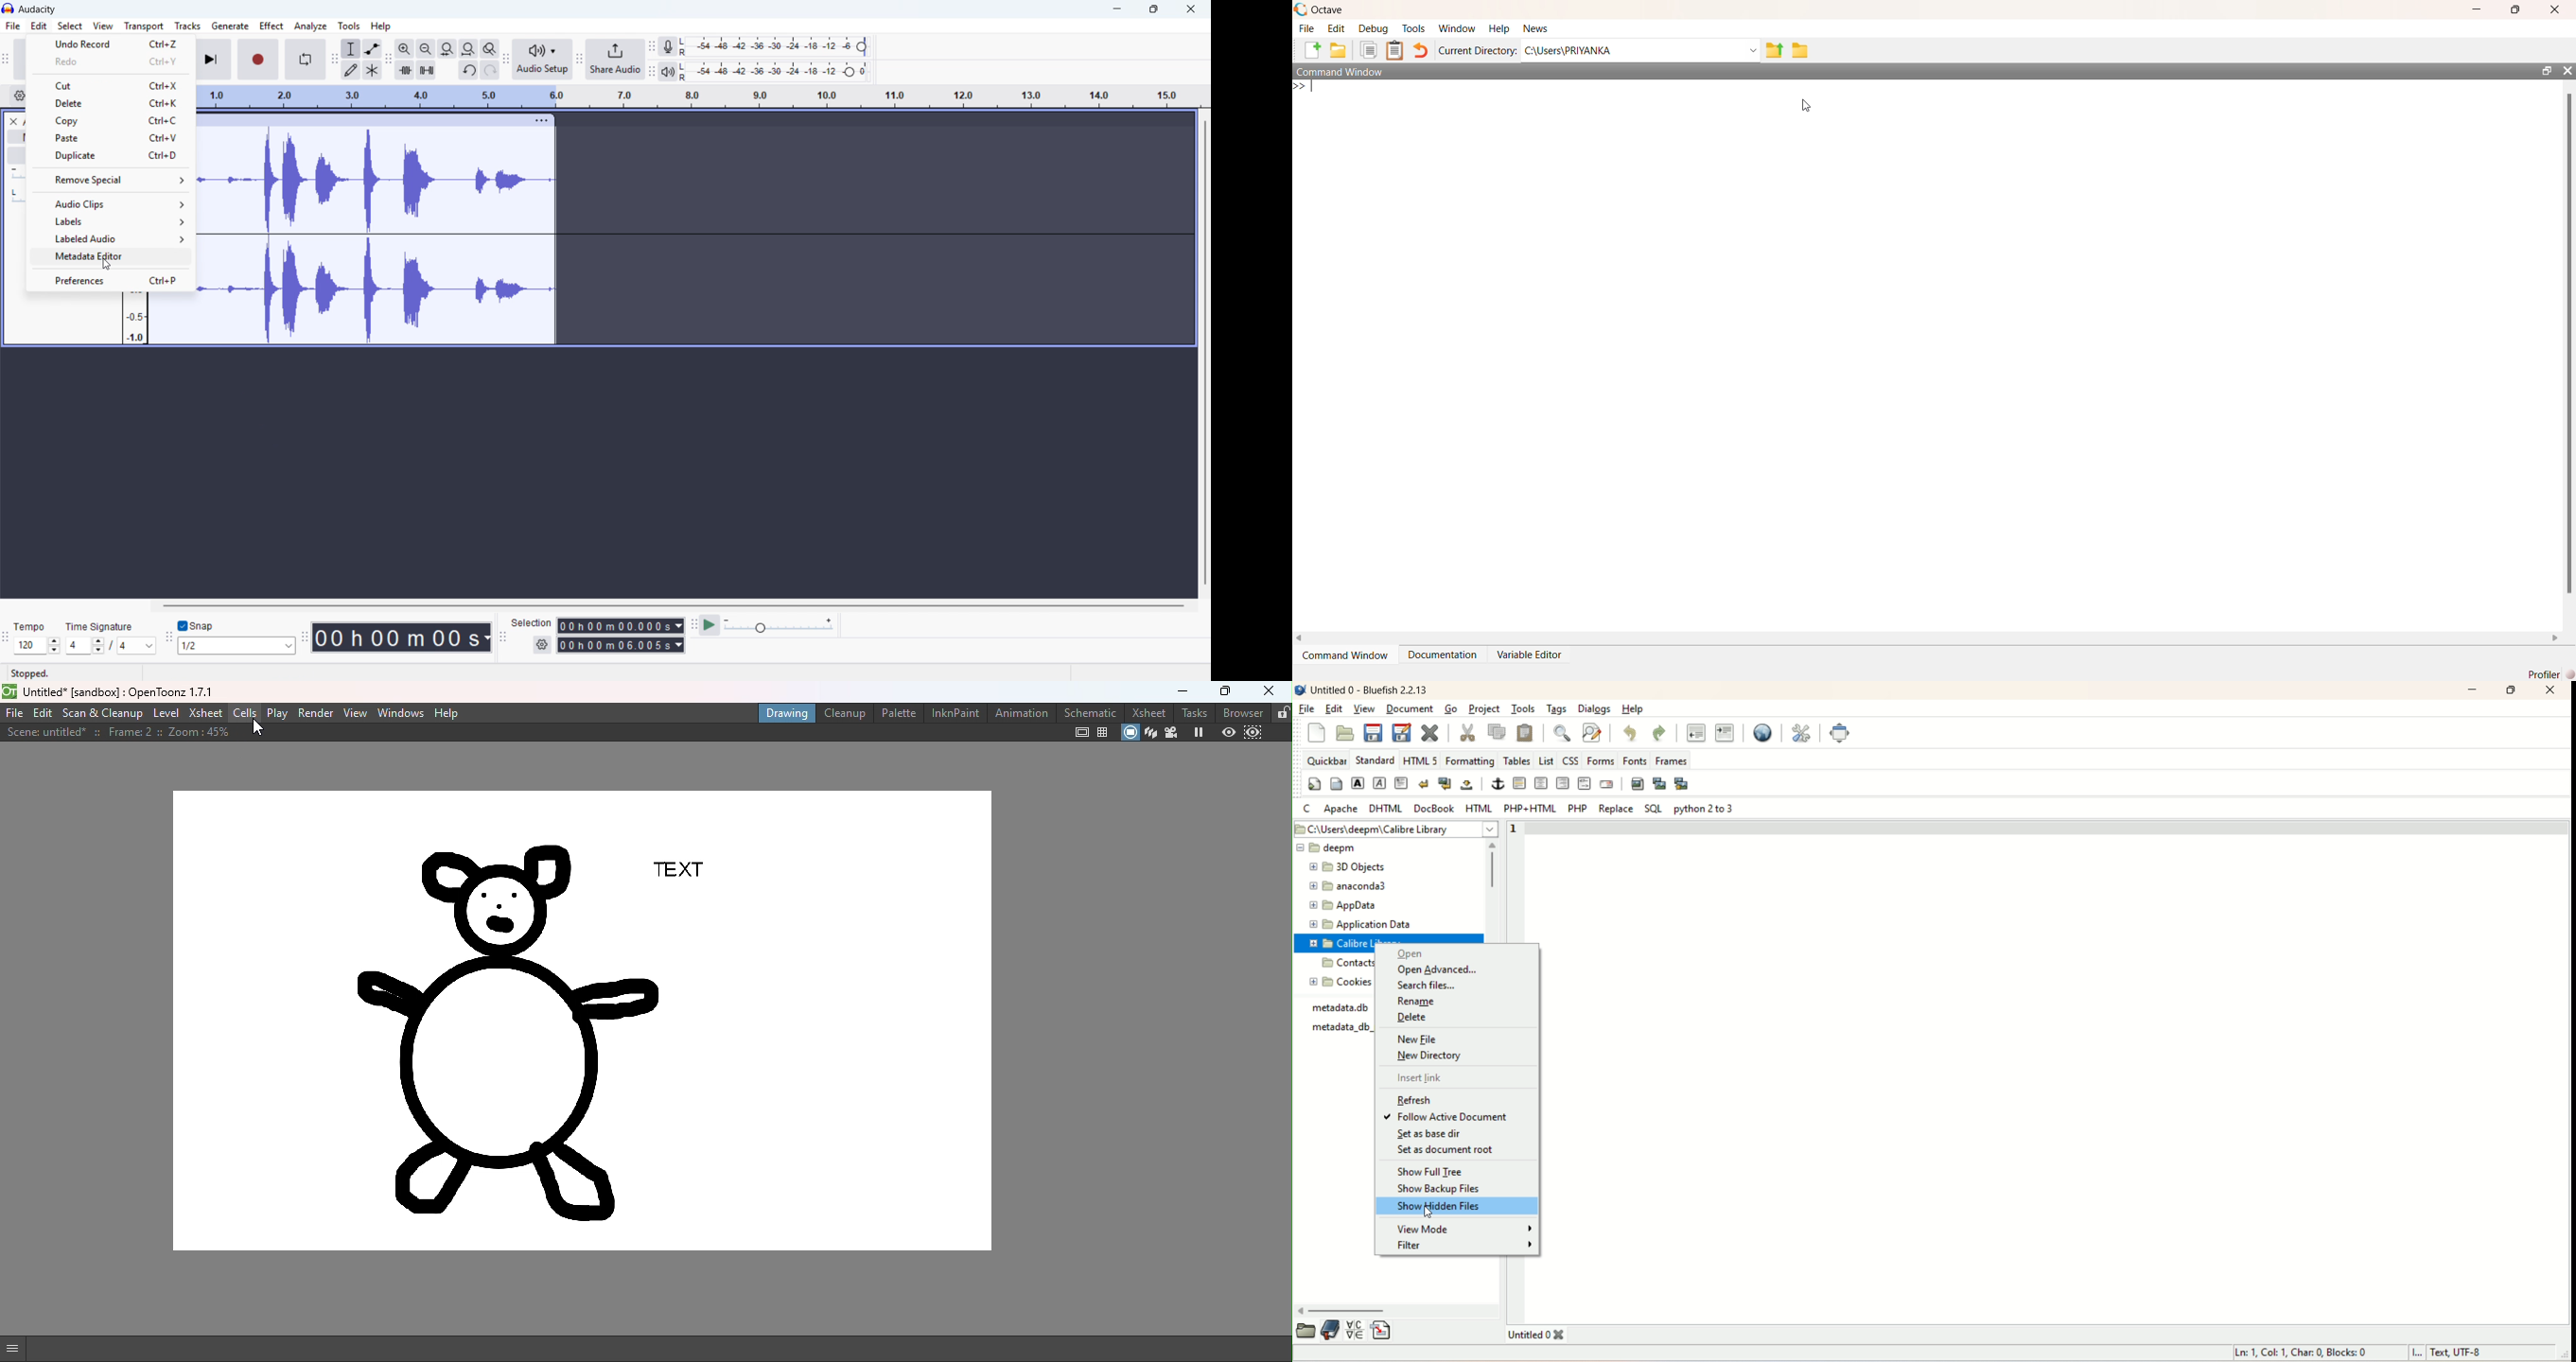 The width and height of the screenshot is (2576, 1372). I want to click on enable loop, so click(307, 59).